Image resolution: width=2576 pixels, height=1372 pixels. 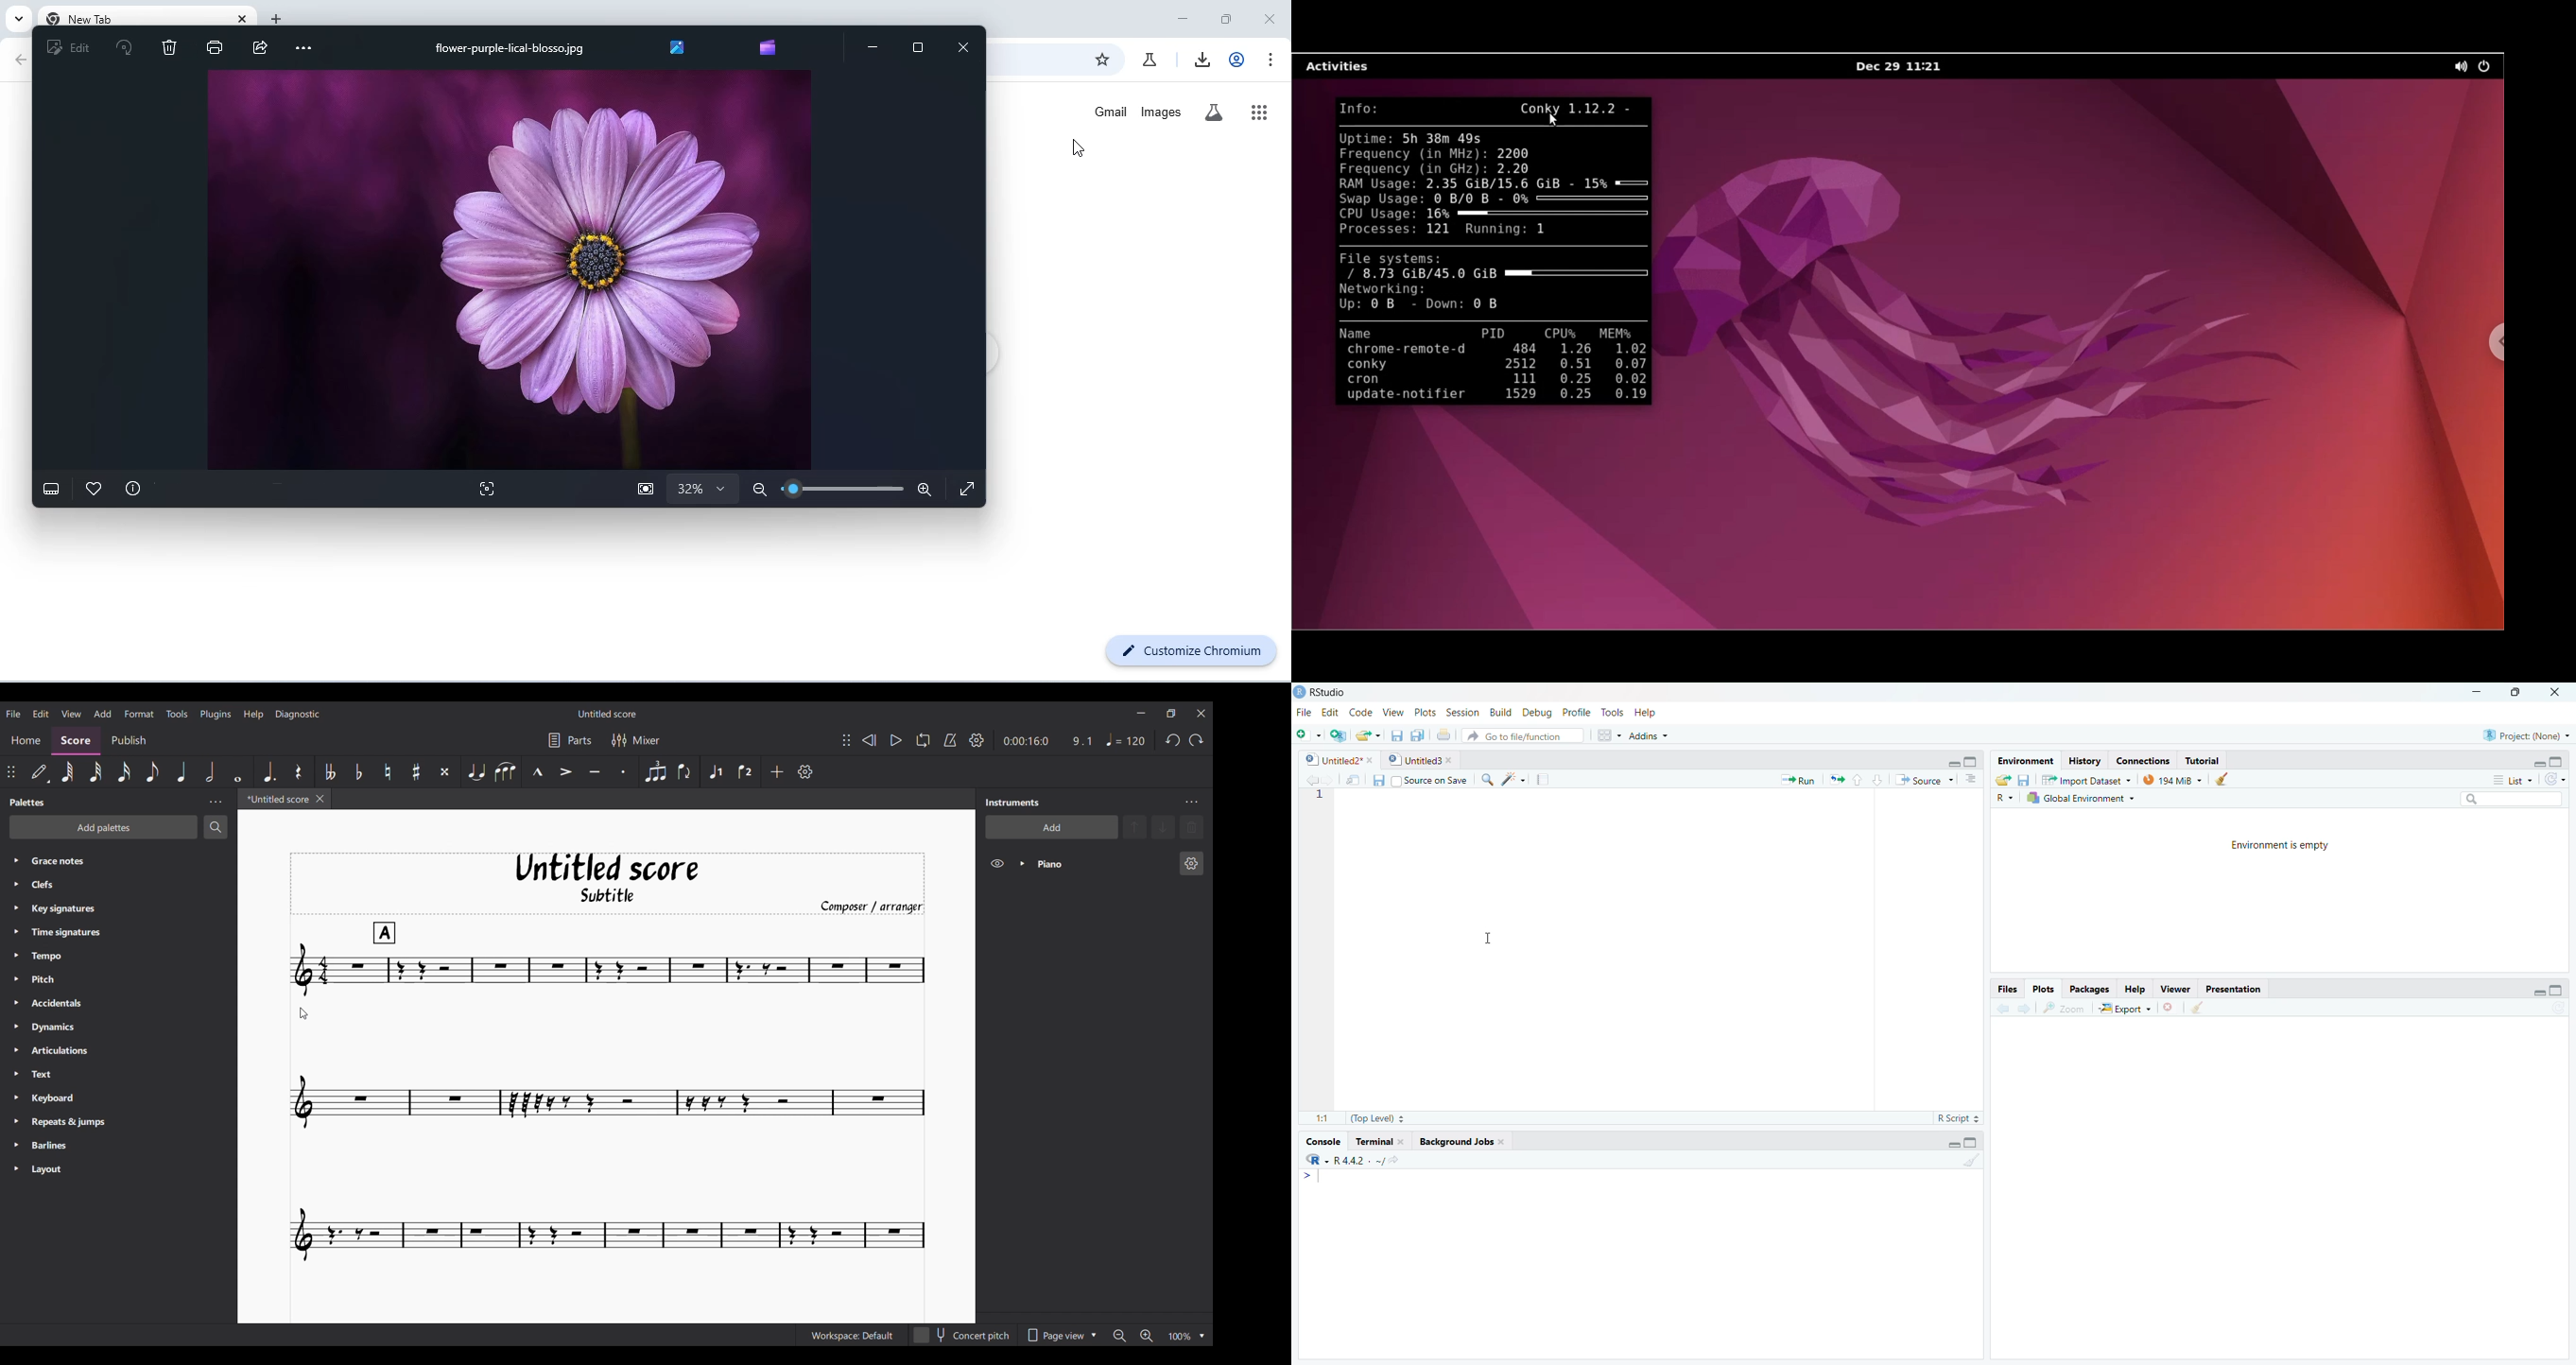 What do you see at coordinates (1971, 1162) in the screenshot?
I see `Cleaner` at bounding box center [1971, 1162].